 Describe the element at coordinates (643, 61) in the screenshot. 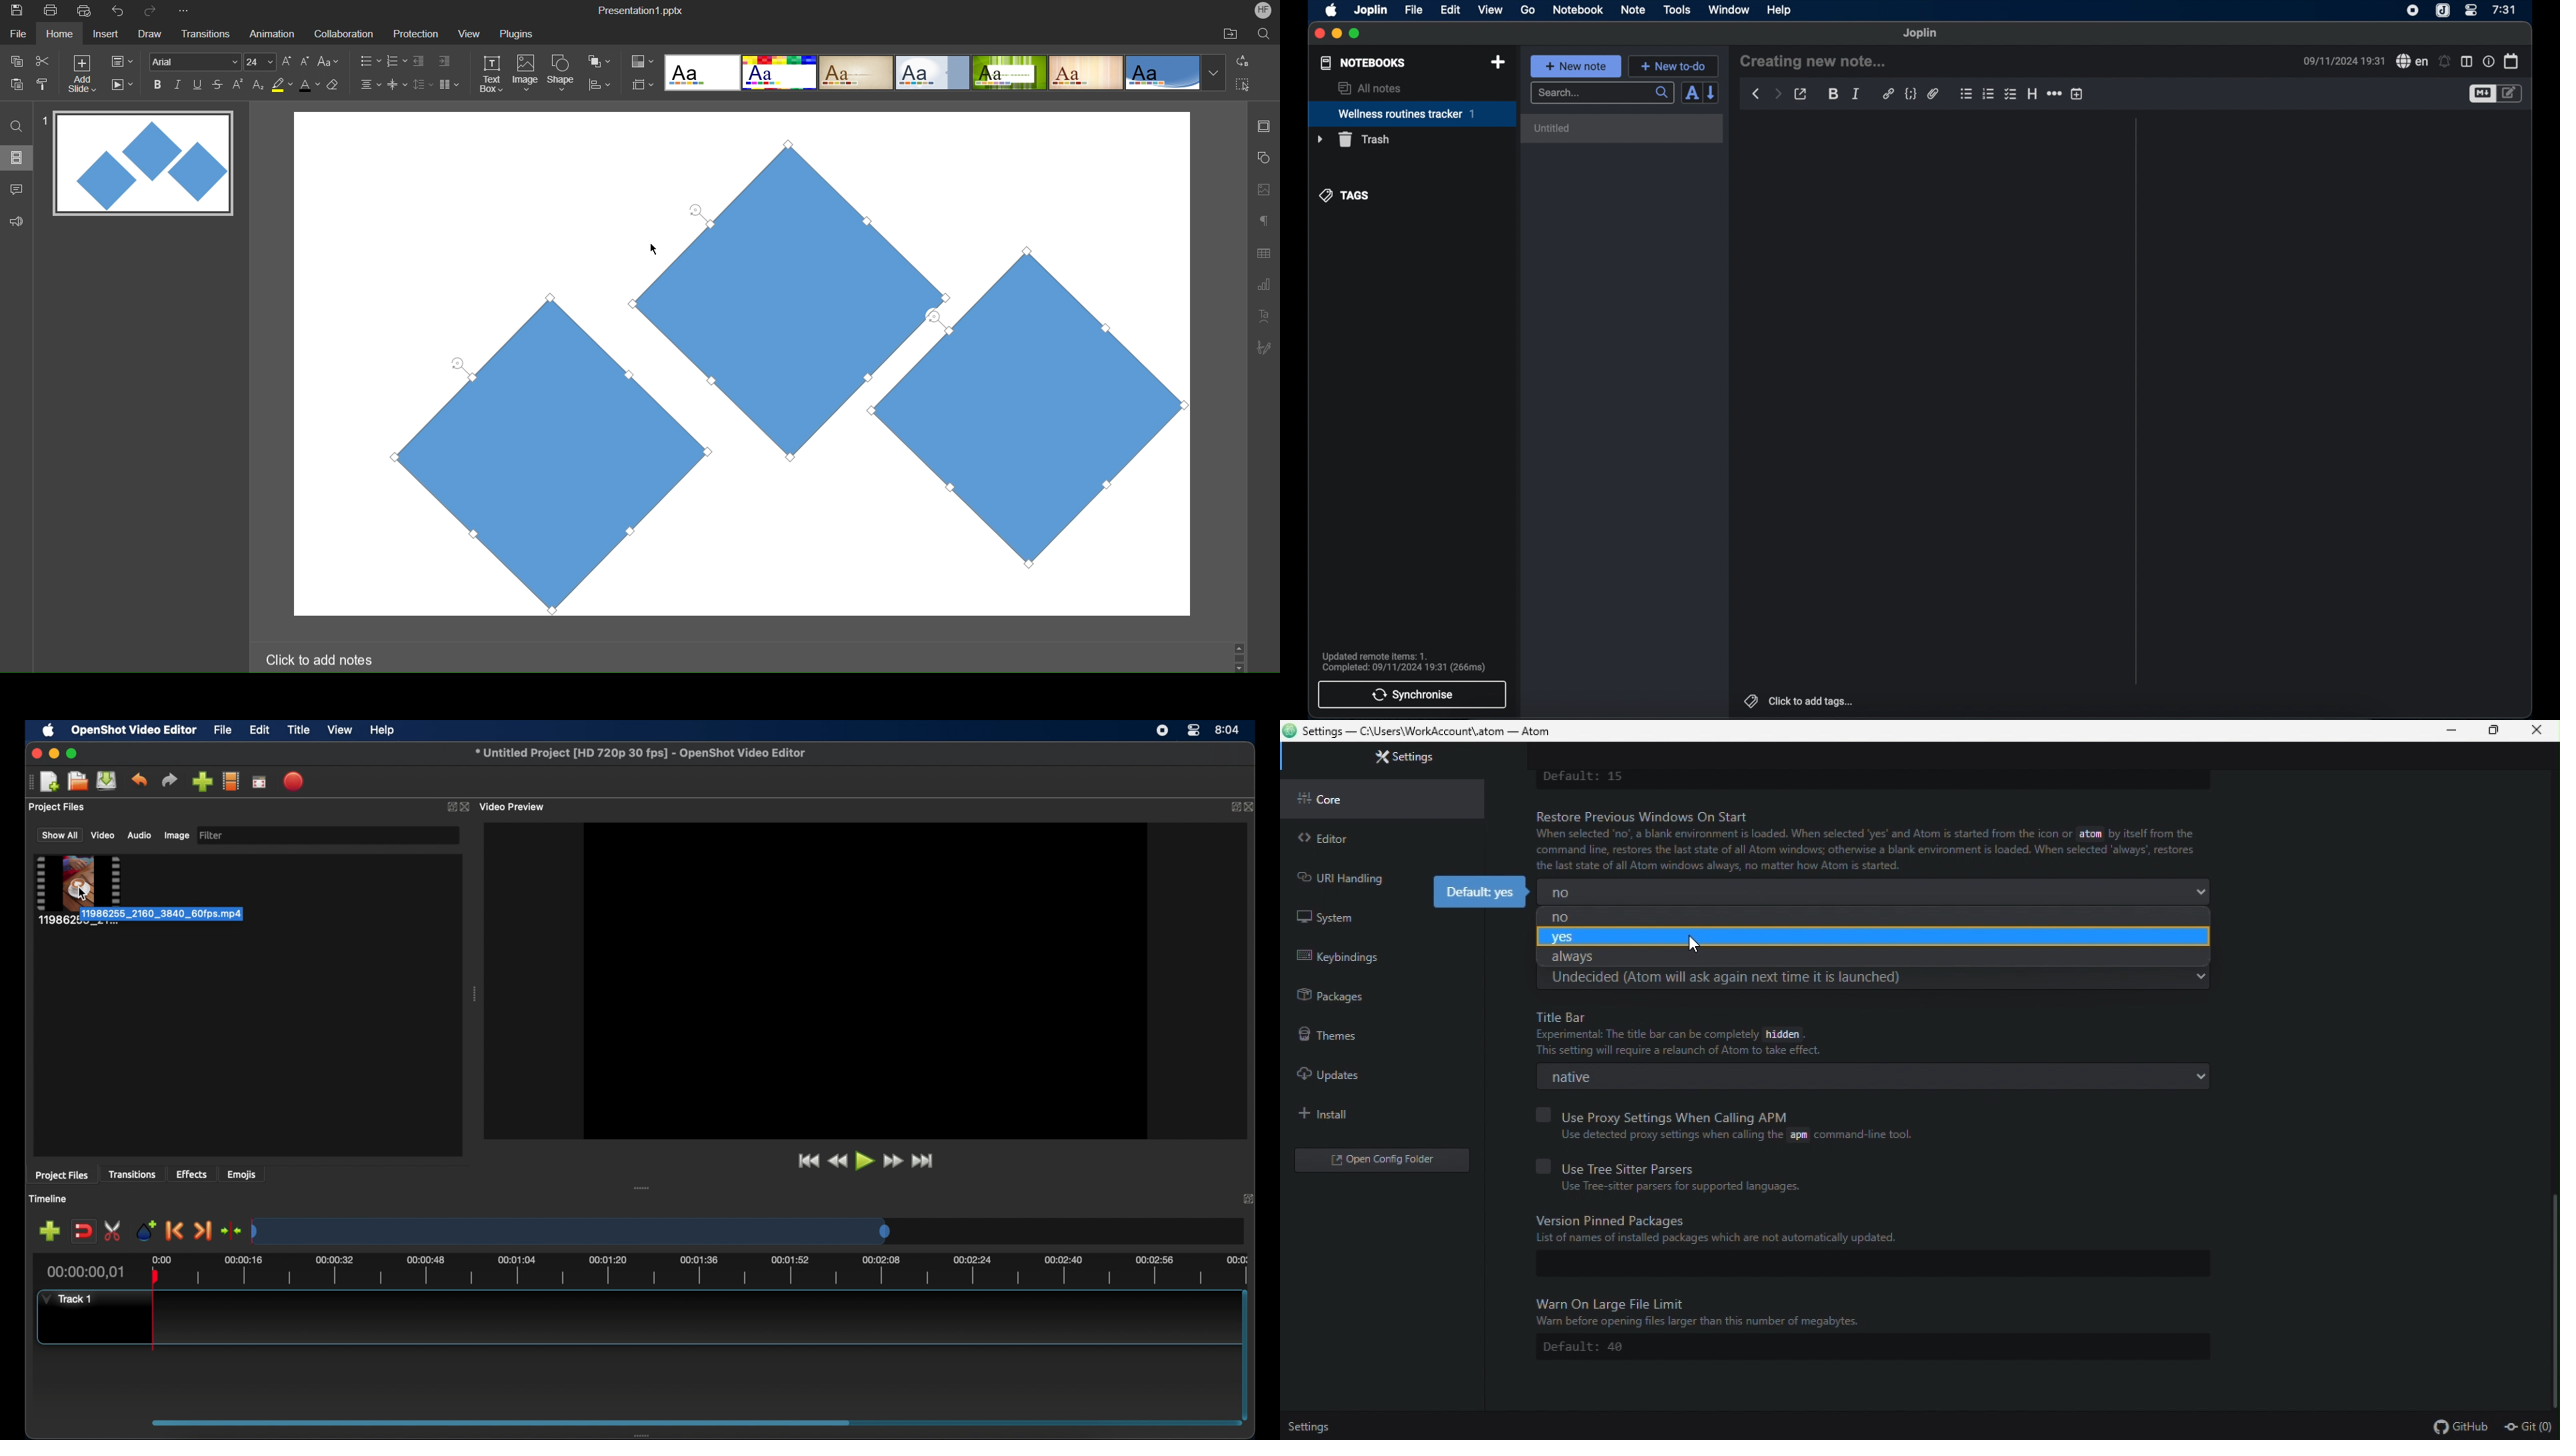

I see `Color` at that location.